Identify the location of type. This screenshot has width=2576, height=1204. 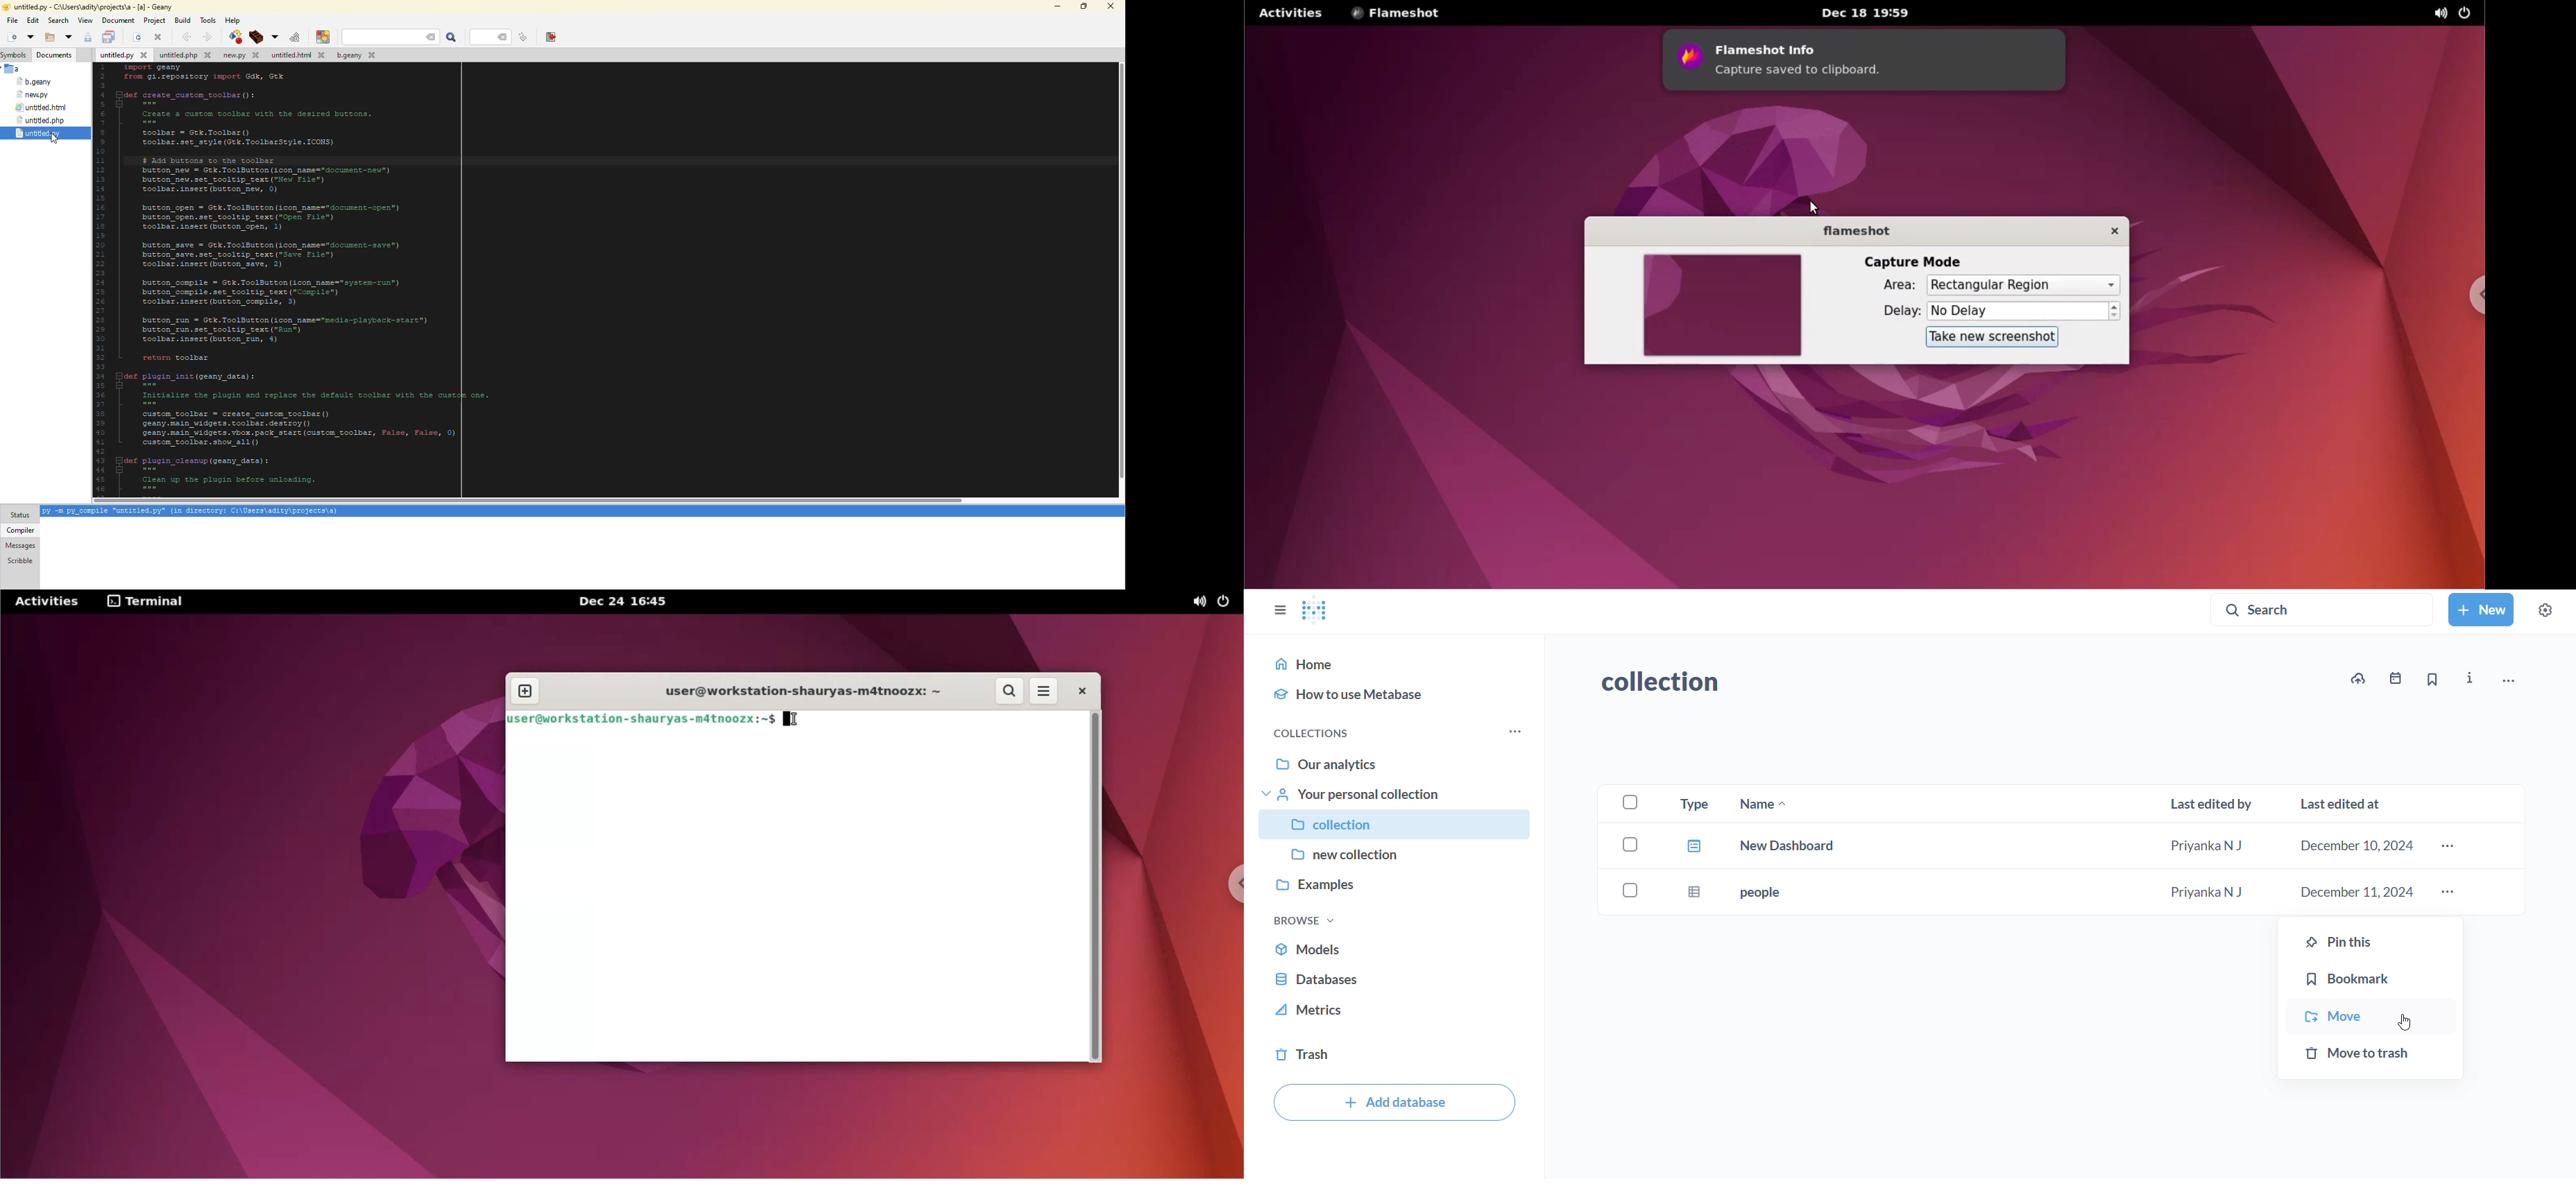
(1690, 801).